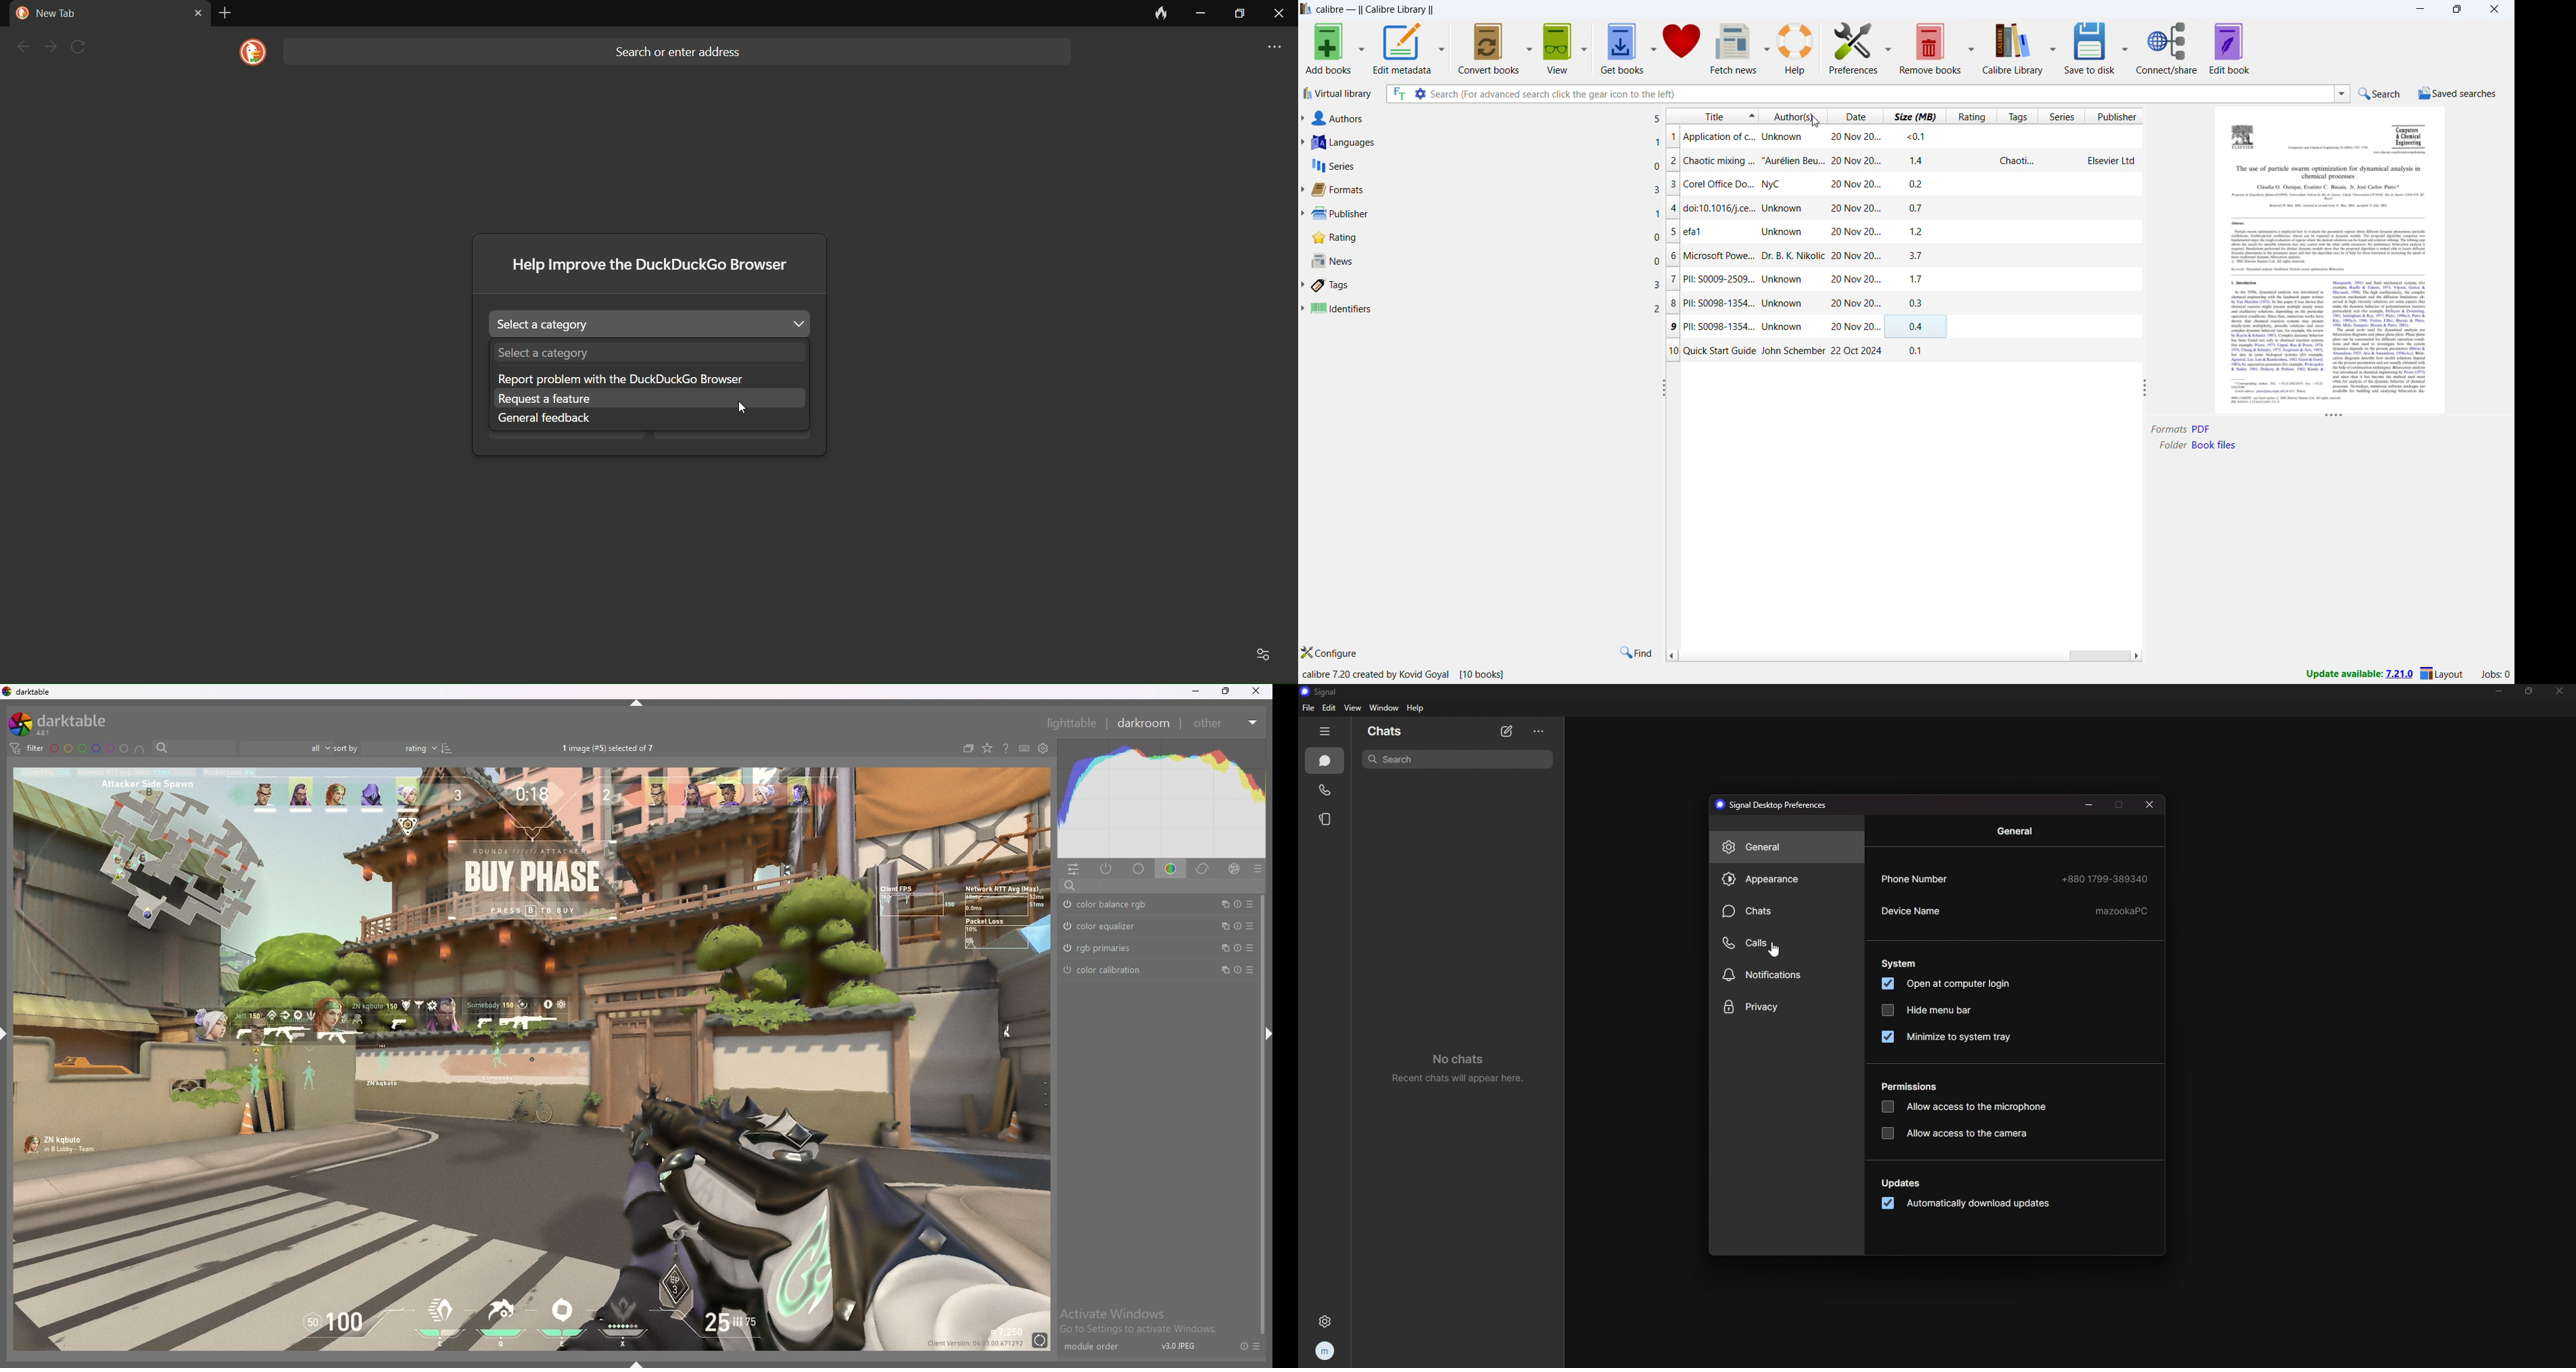 This screenshot has width=2576, height=1372. What do you see at coordinates (1024, 749) in the screenshot?
I see `keyboard shortcut` at bounding box center [1024, 749].